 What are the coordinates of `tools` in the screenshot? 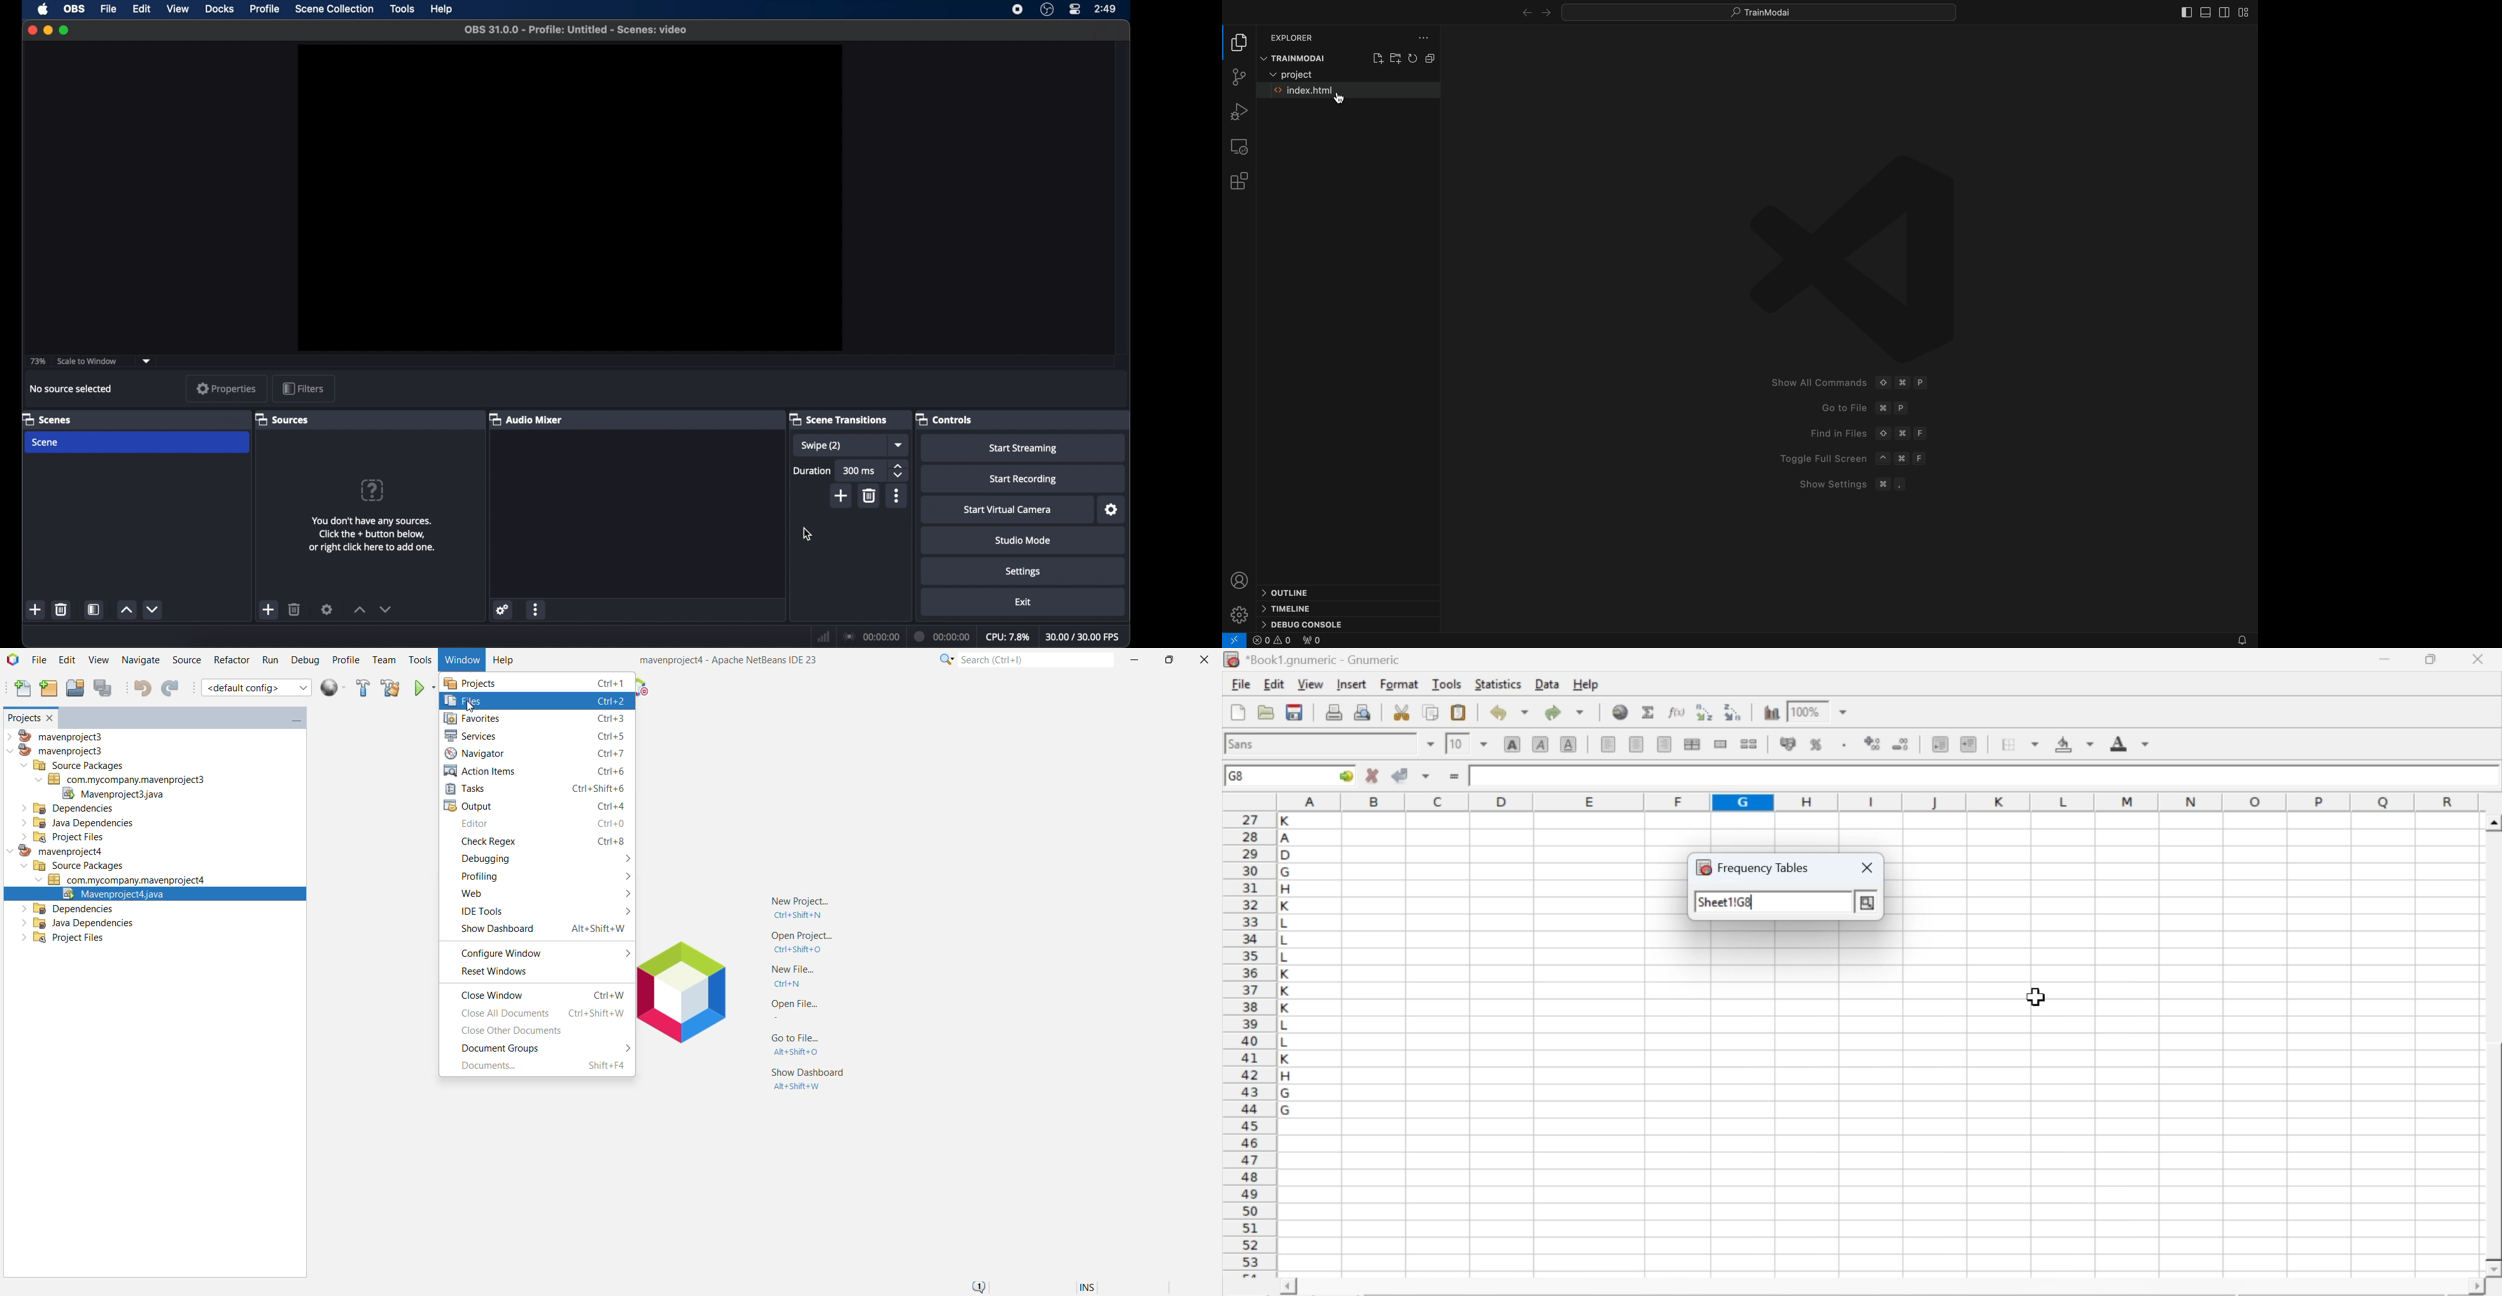 It's located at (403, 8).